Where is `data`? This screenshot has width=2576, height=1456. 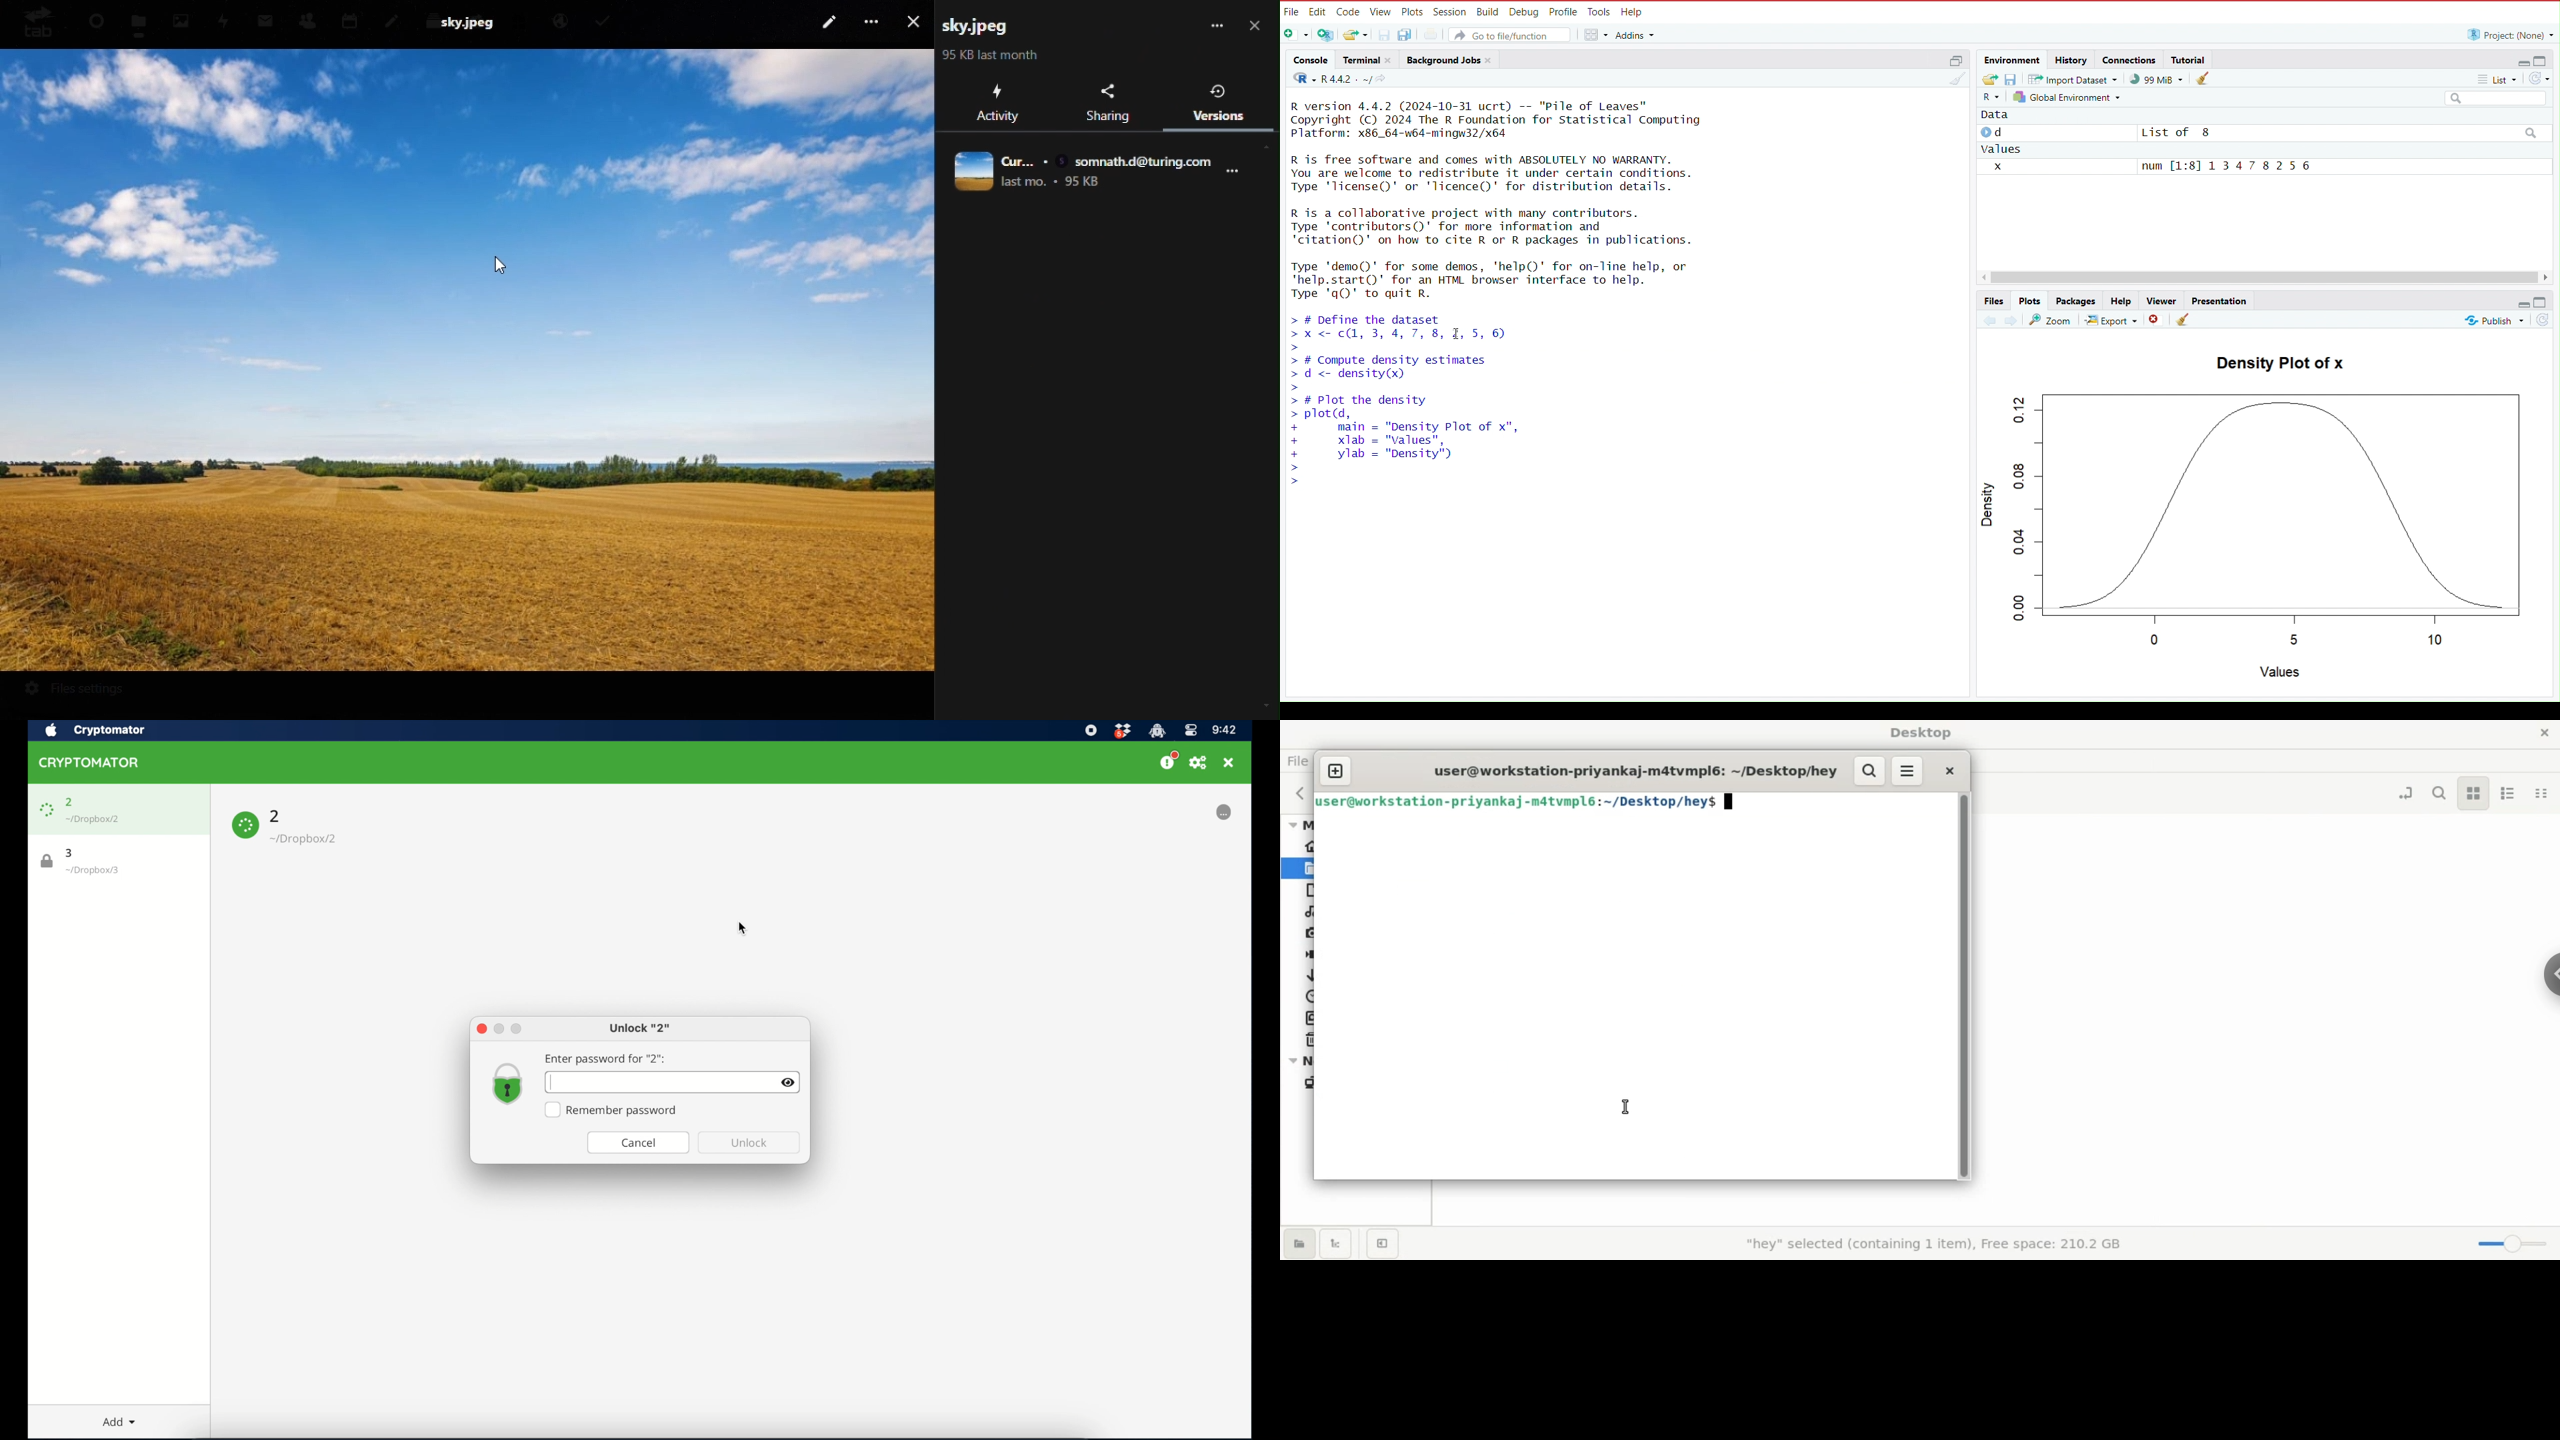 data is located at coordinates (1997, 118).